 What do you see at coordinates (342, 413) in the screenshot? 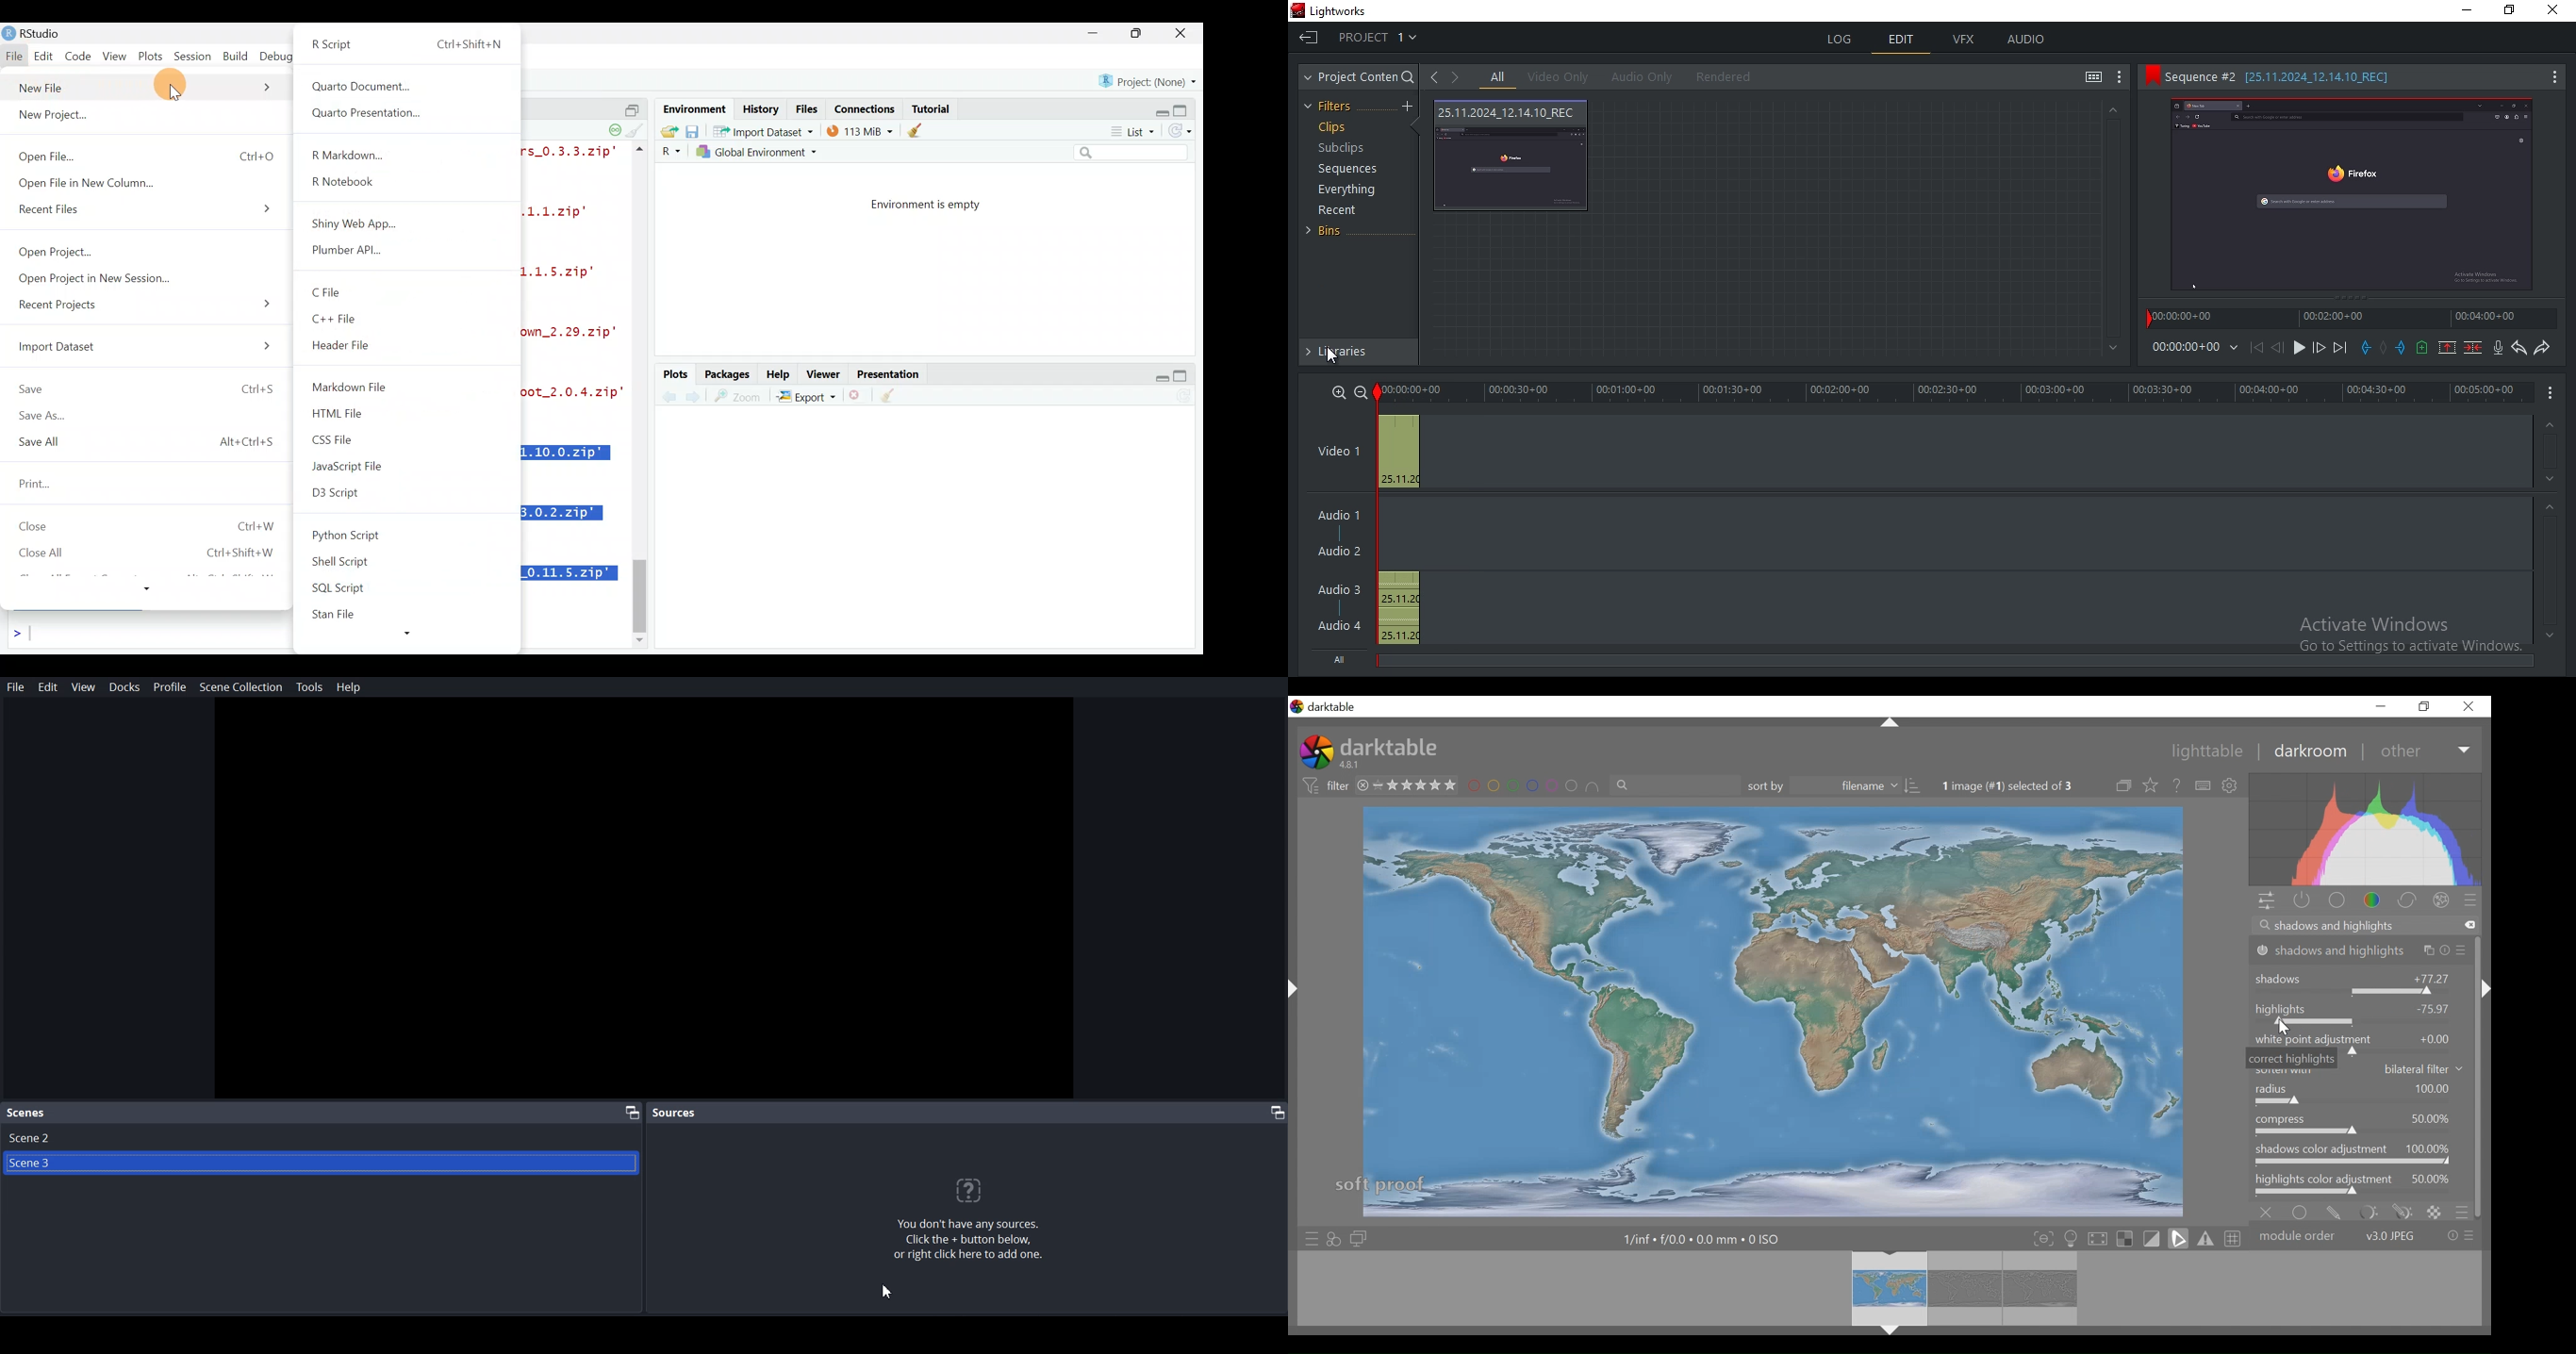
I see `HTML File` at bounding box center [342, 413].